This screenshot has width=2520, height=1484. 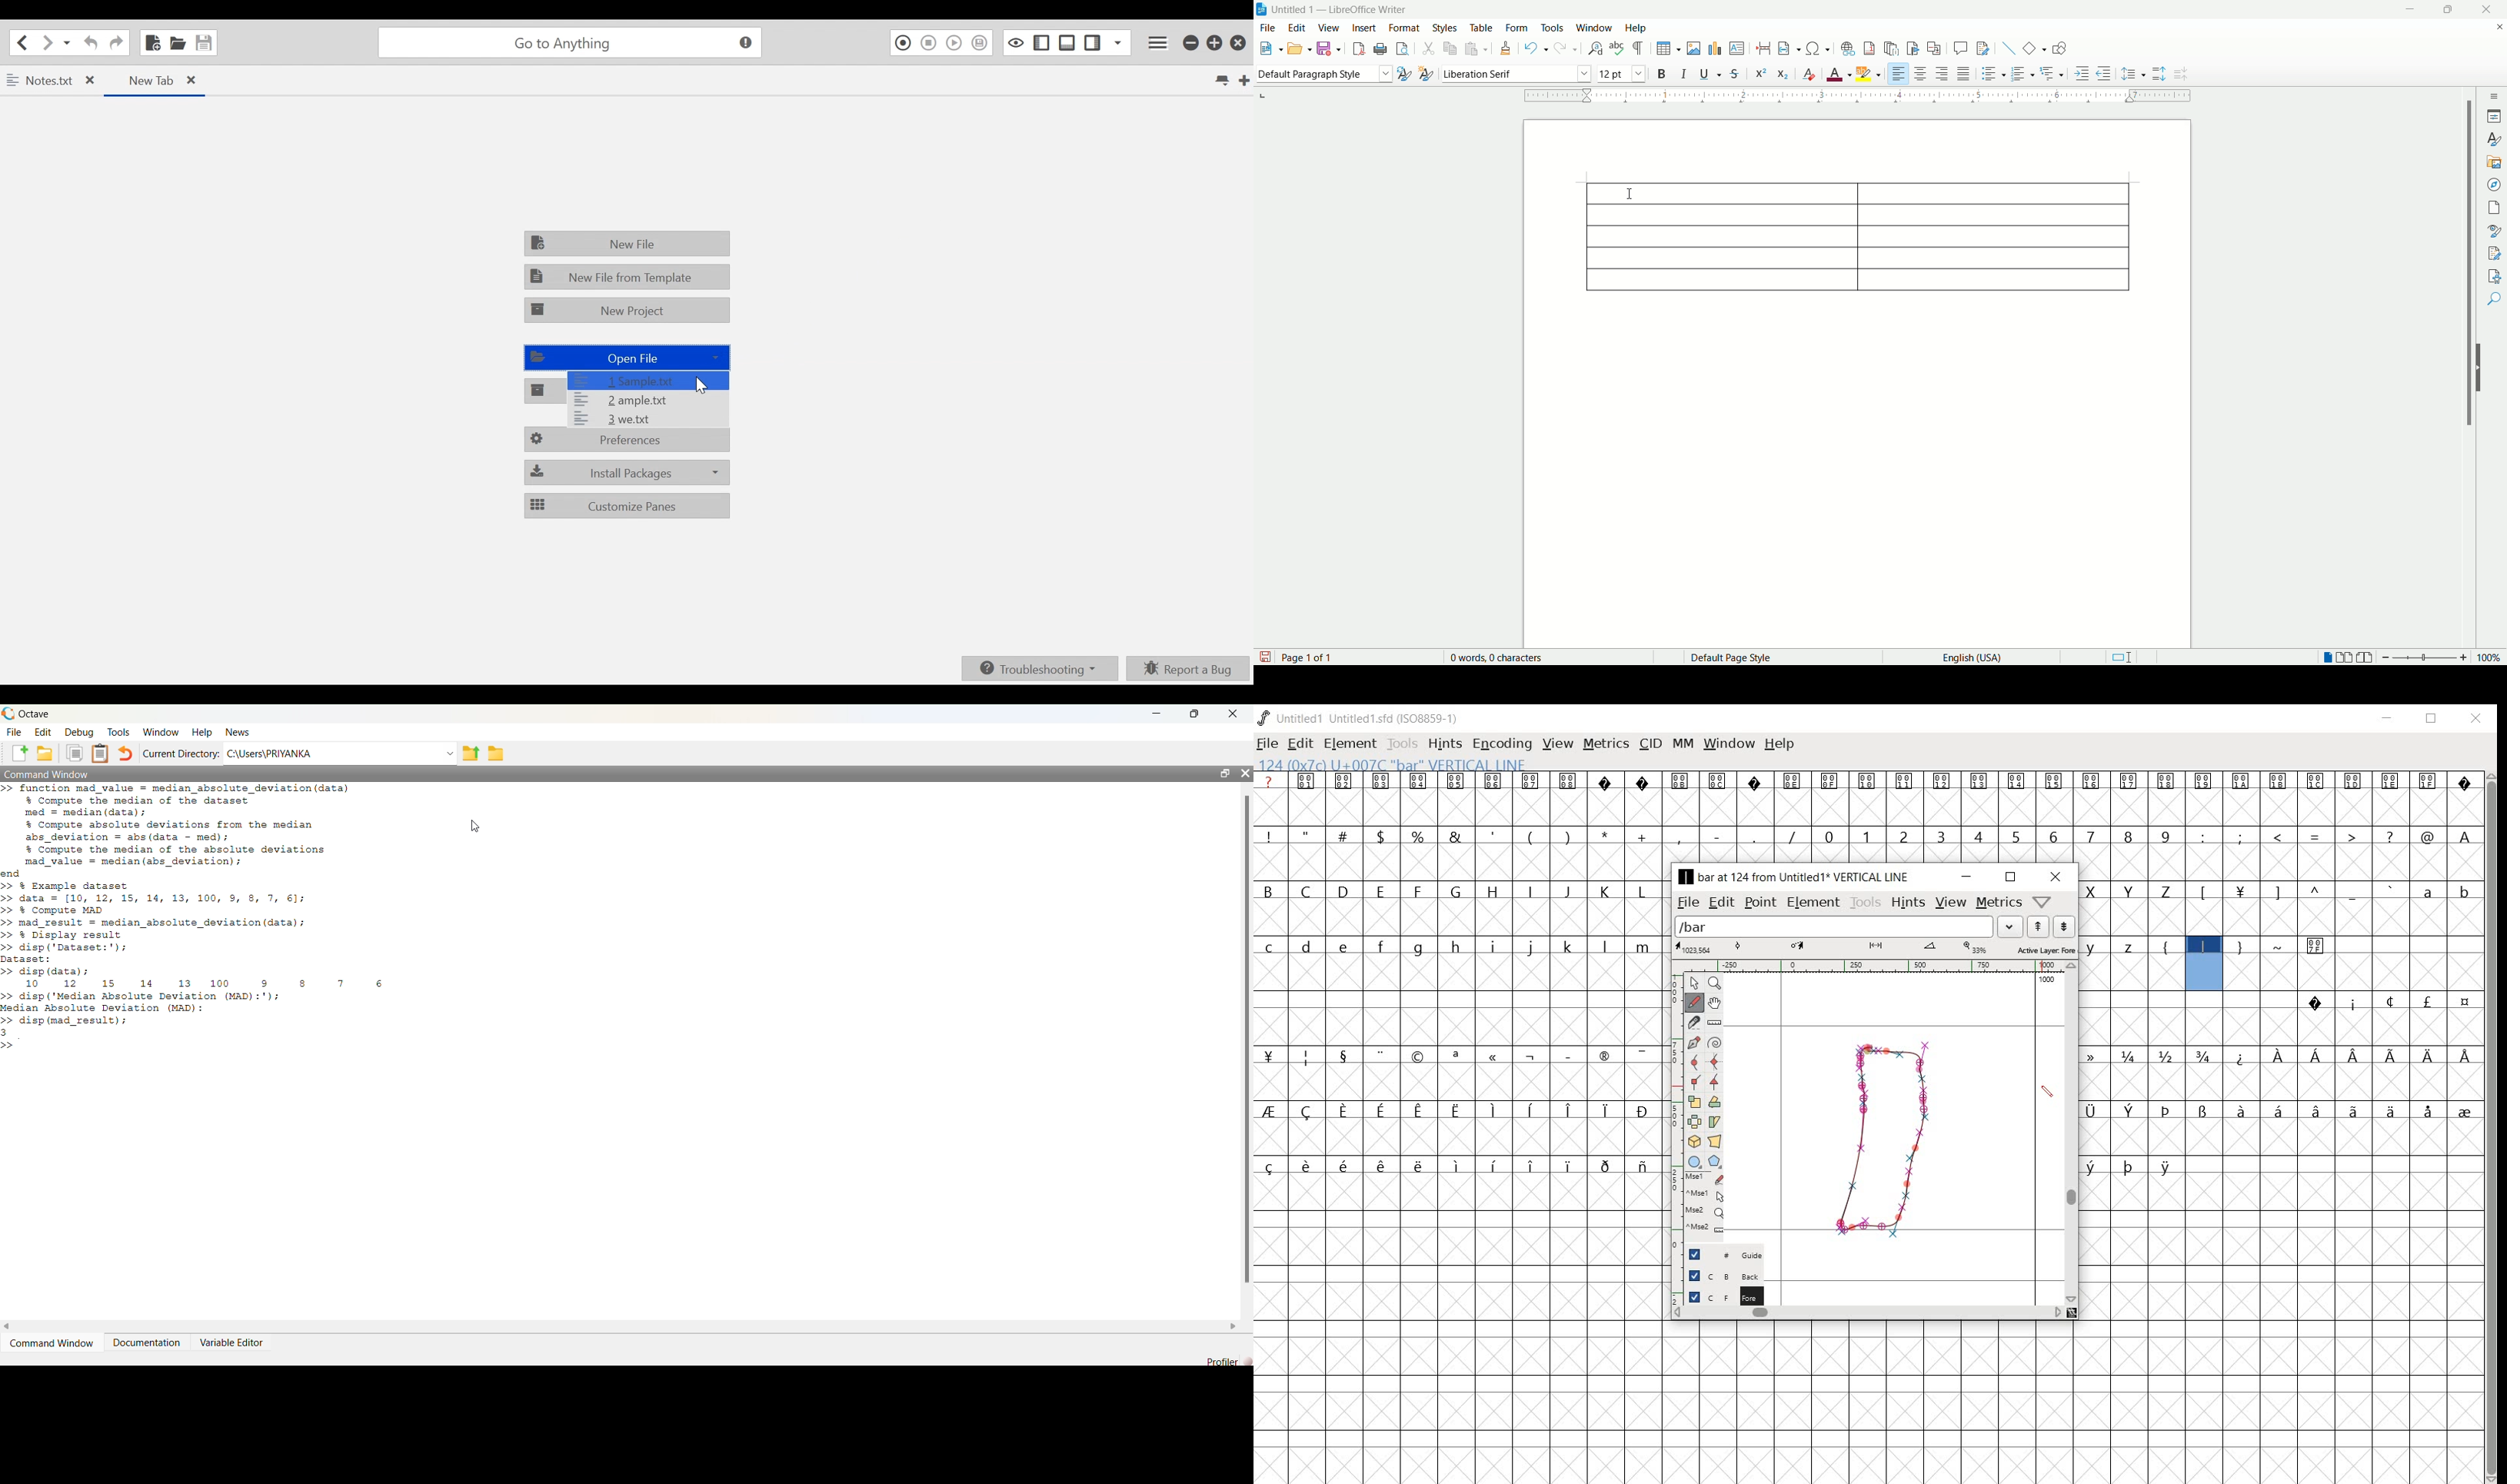 What do you see at coordinates (1365, 27) in the screenshot?
I see `insert` at bounding box center [1365, 27].